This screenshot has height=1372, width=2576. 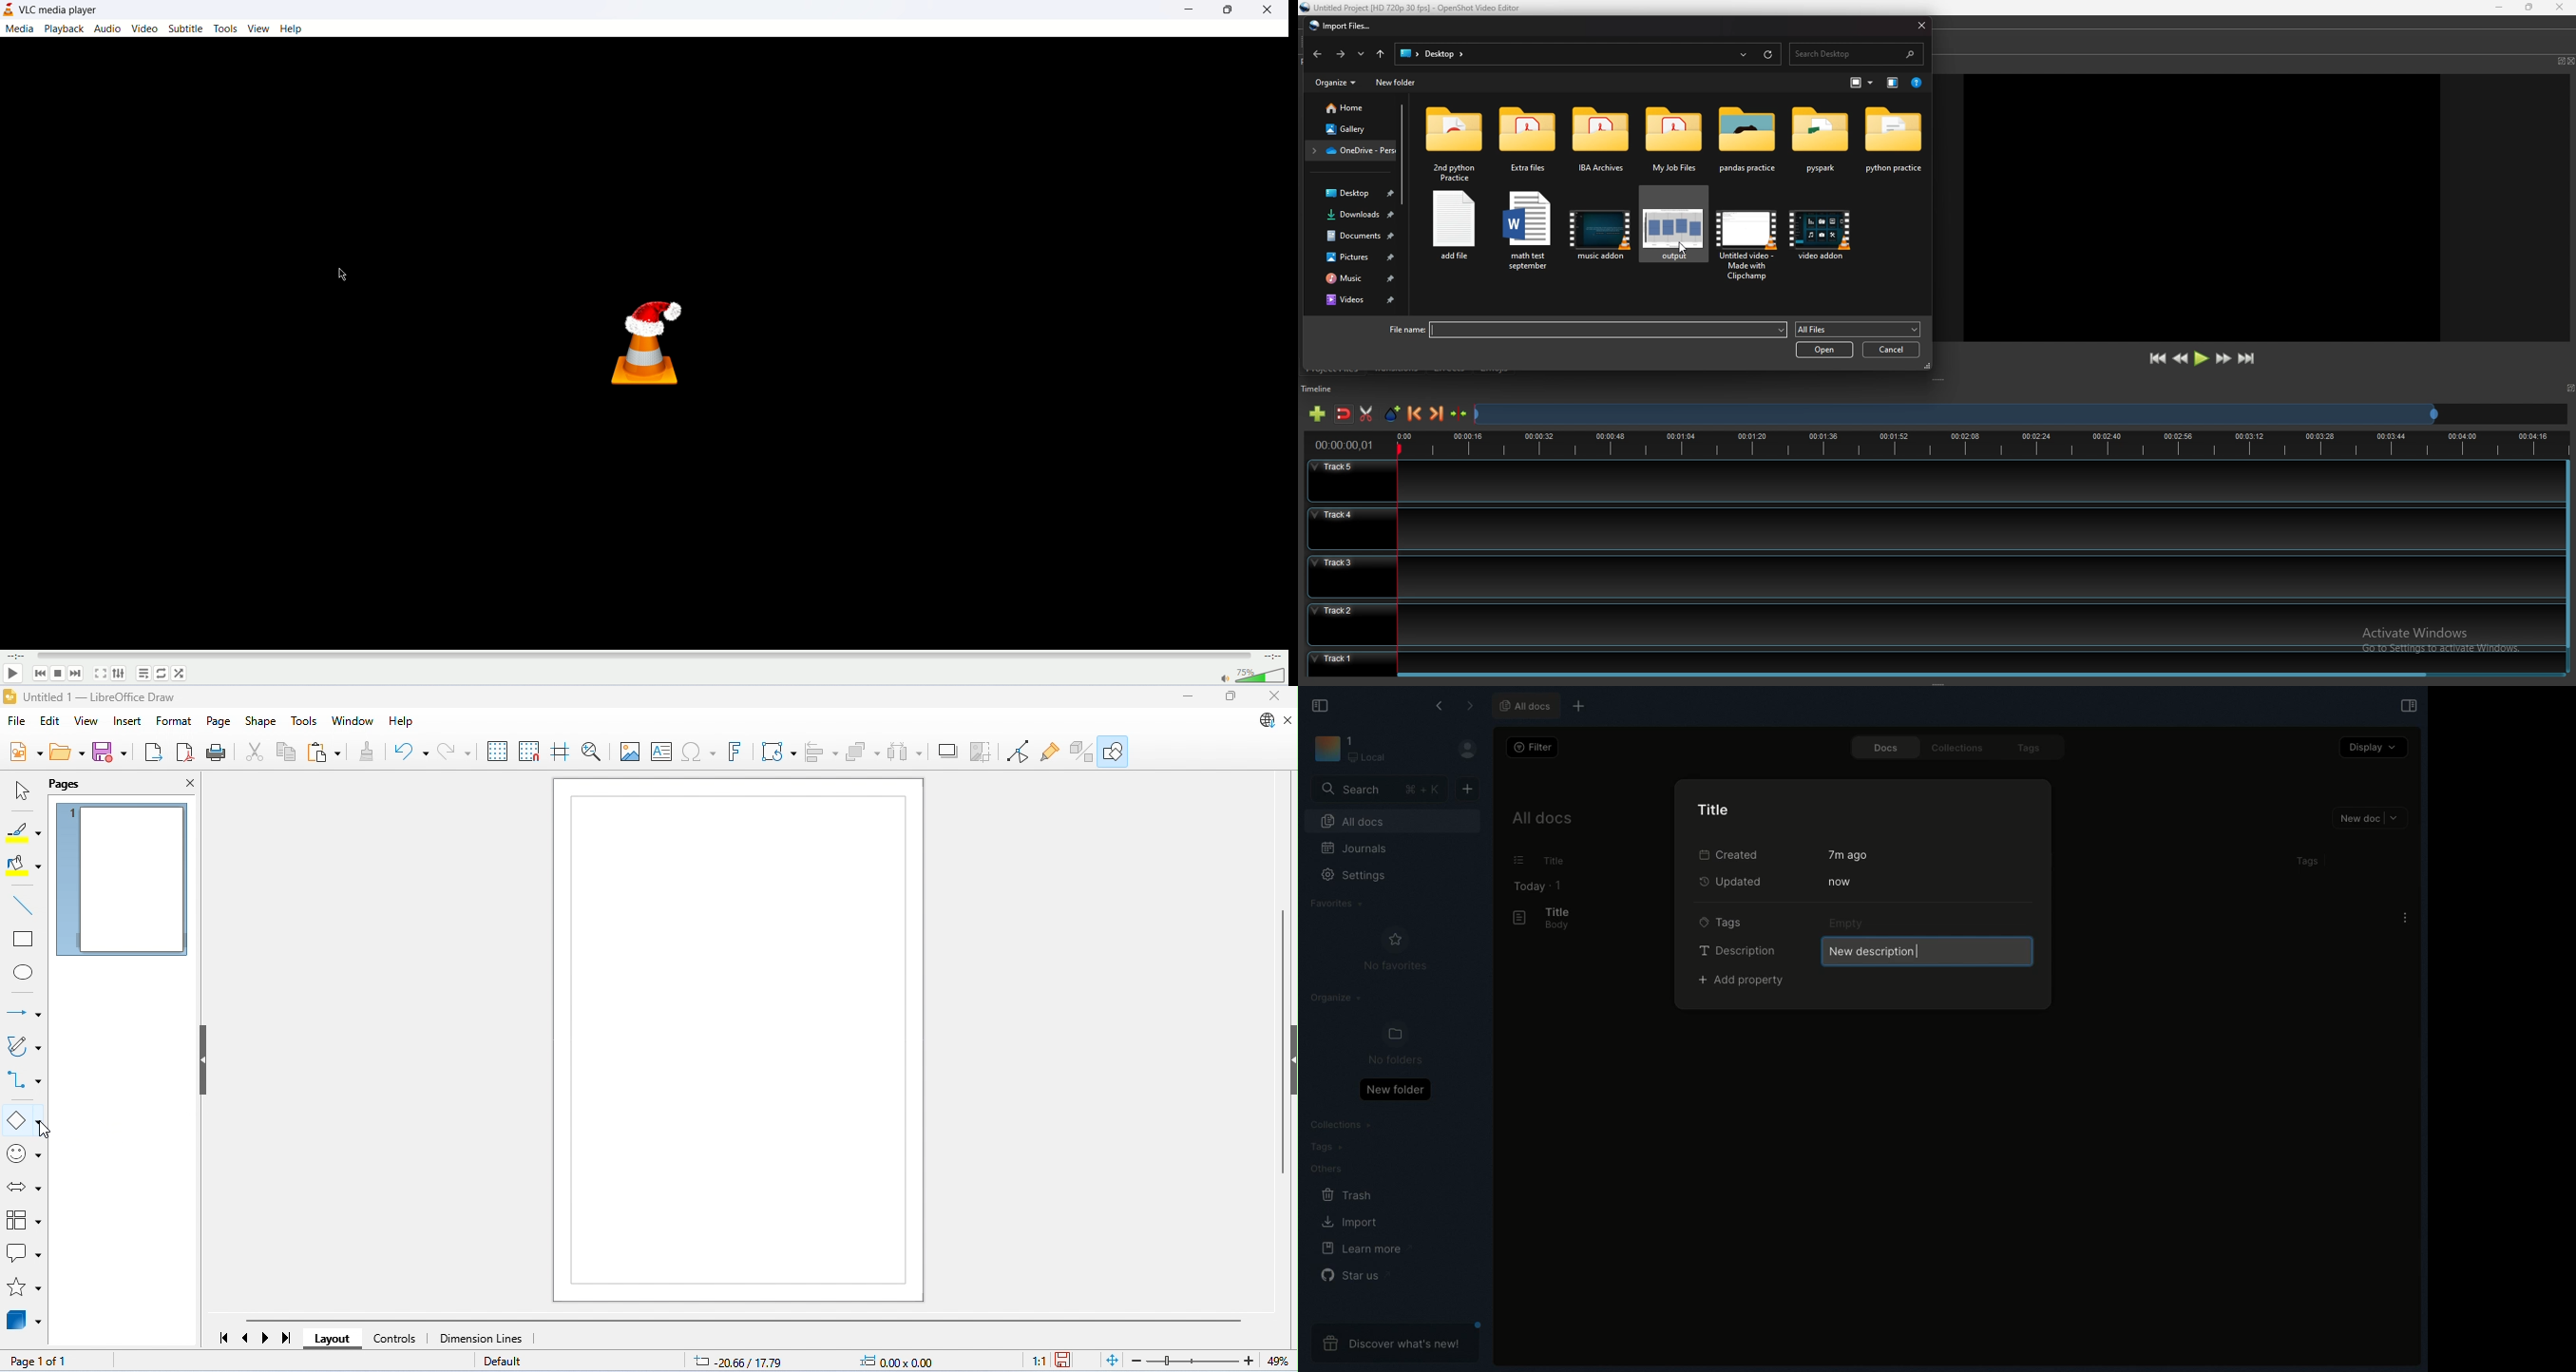 What do you see at coordinates (107, 28) in the screenshot?
I see `audio` at bounding box center [107, 28].